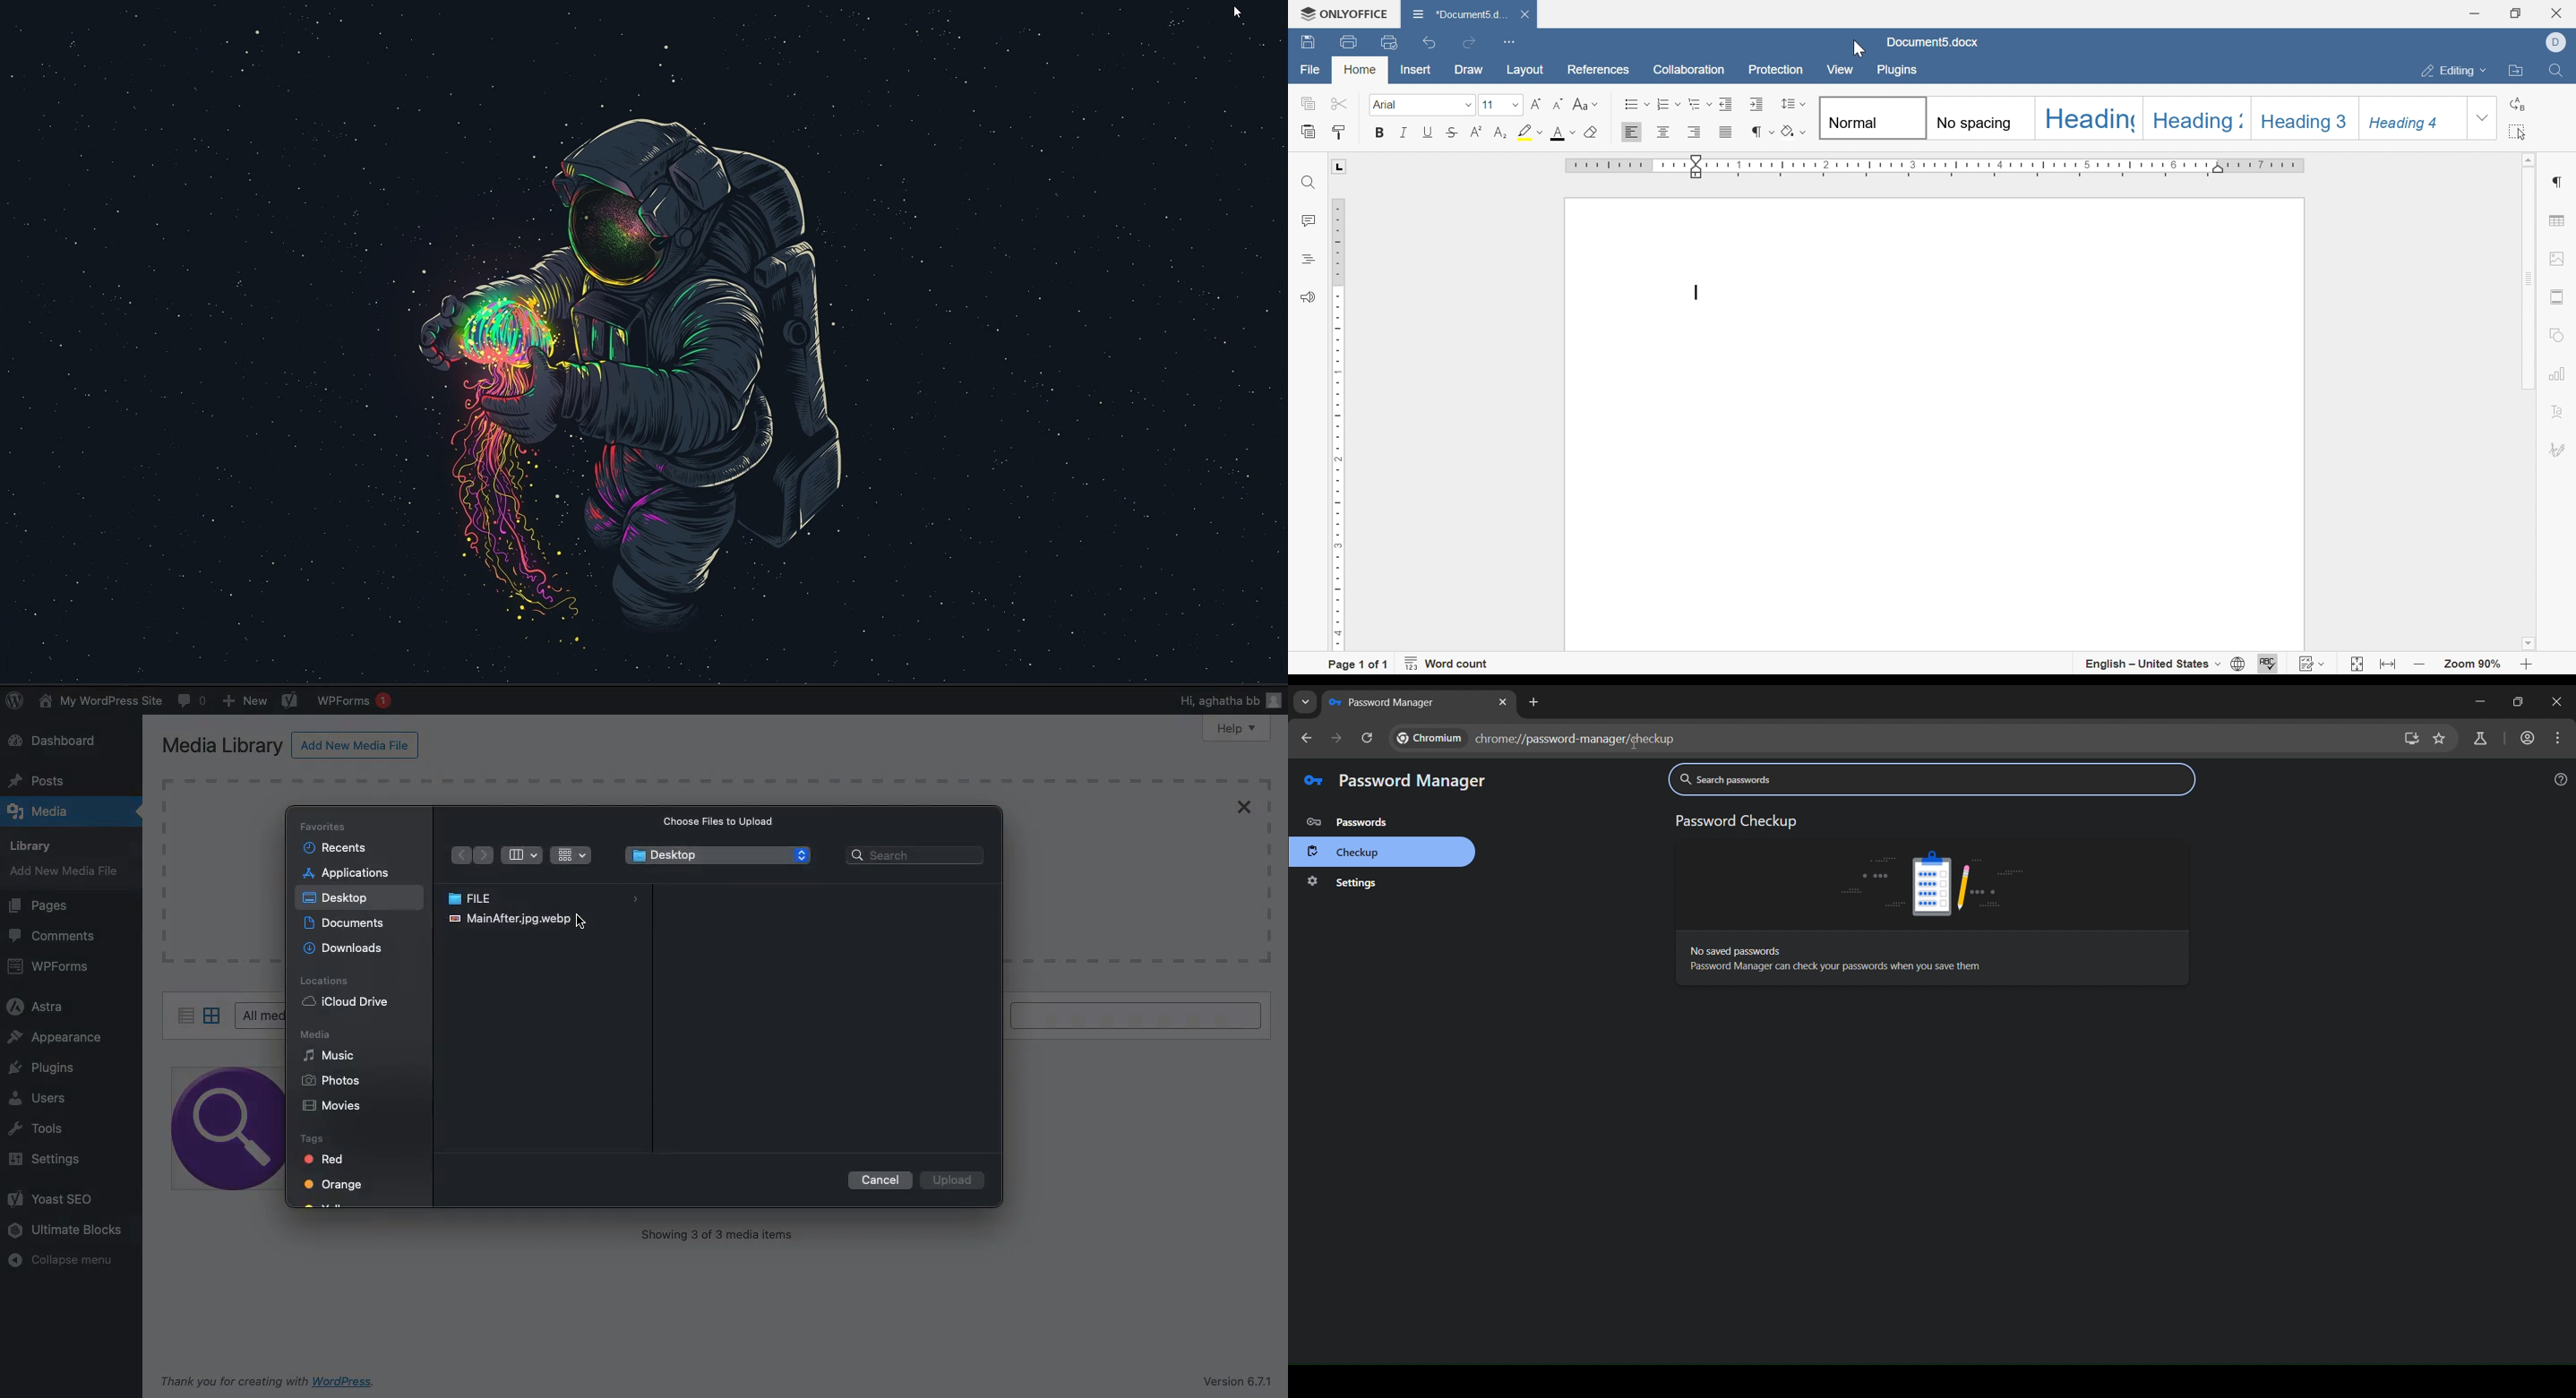 The height and width of the screenshot is (1400, 2576). Describe the element at coordinates (356, 748) in the screenshot. I see `Add new media file` at that location.